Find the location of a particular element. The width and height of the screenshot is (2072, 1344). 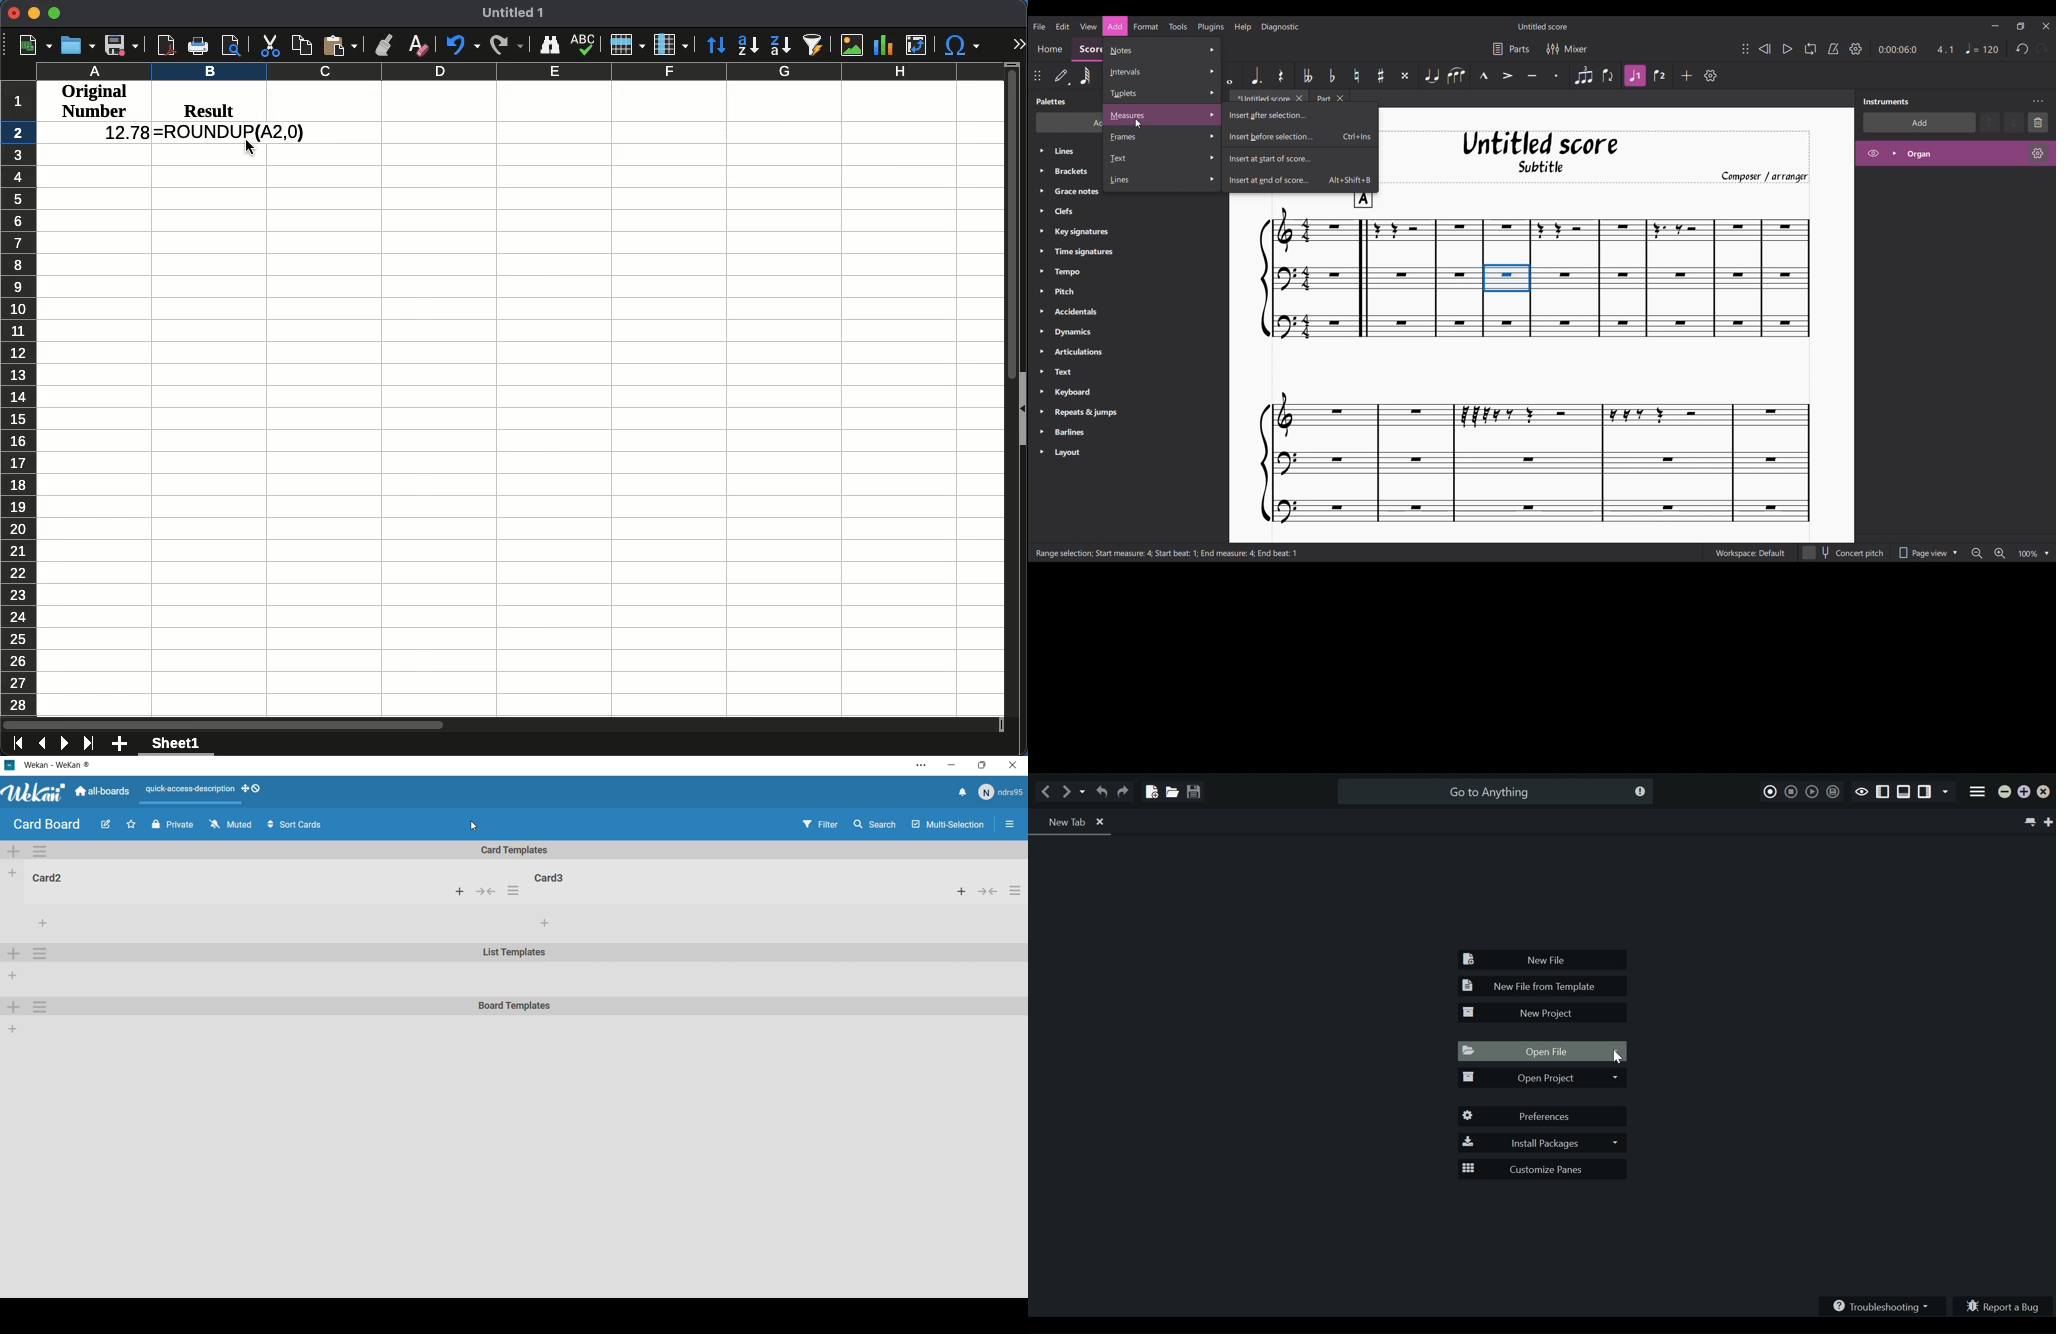

Troubleshooting is located at coordinates (1884, 1305).